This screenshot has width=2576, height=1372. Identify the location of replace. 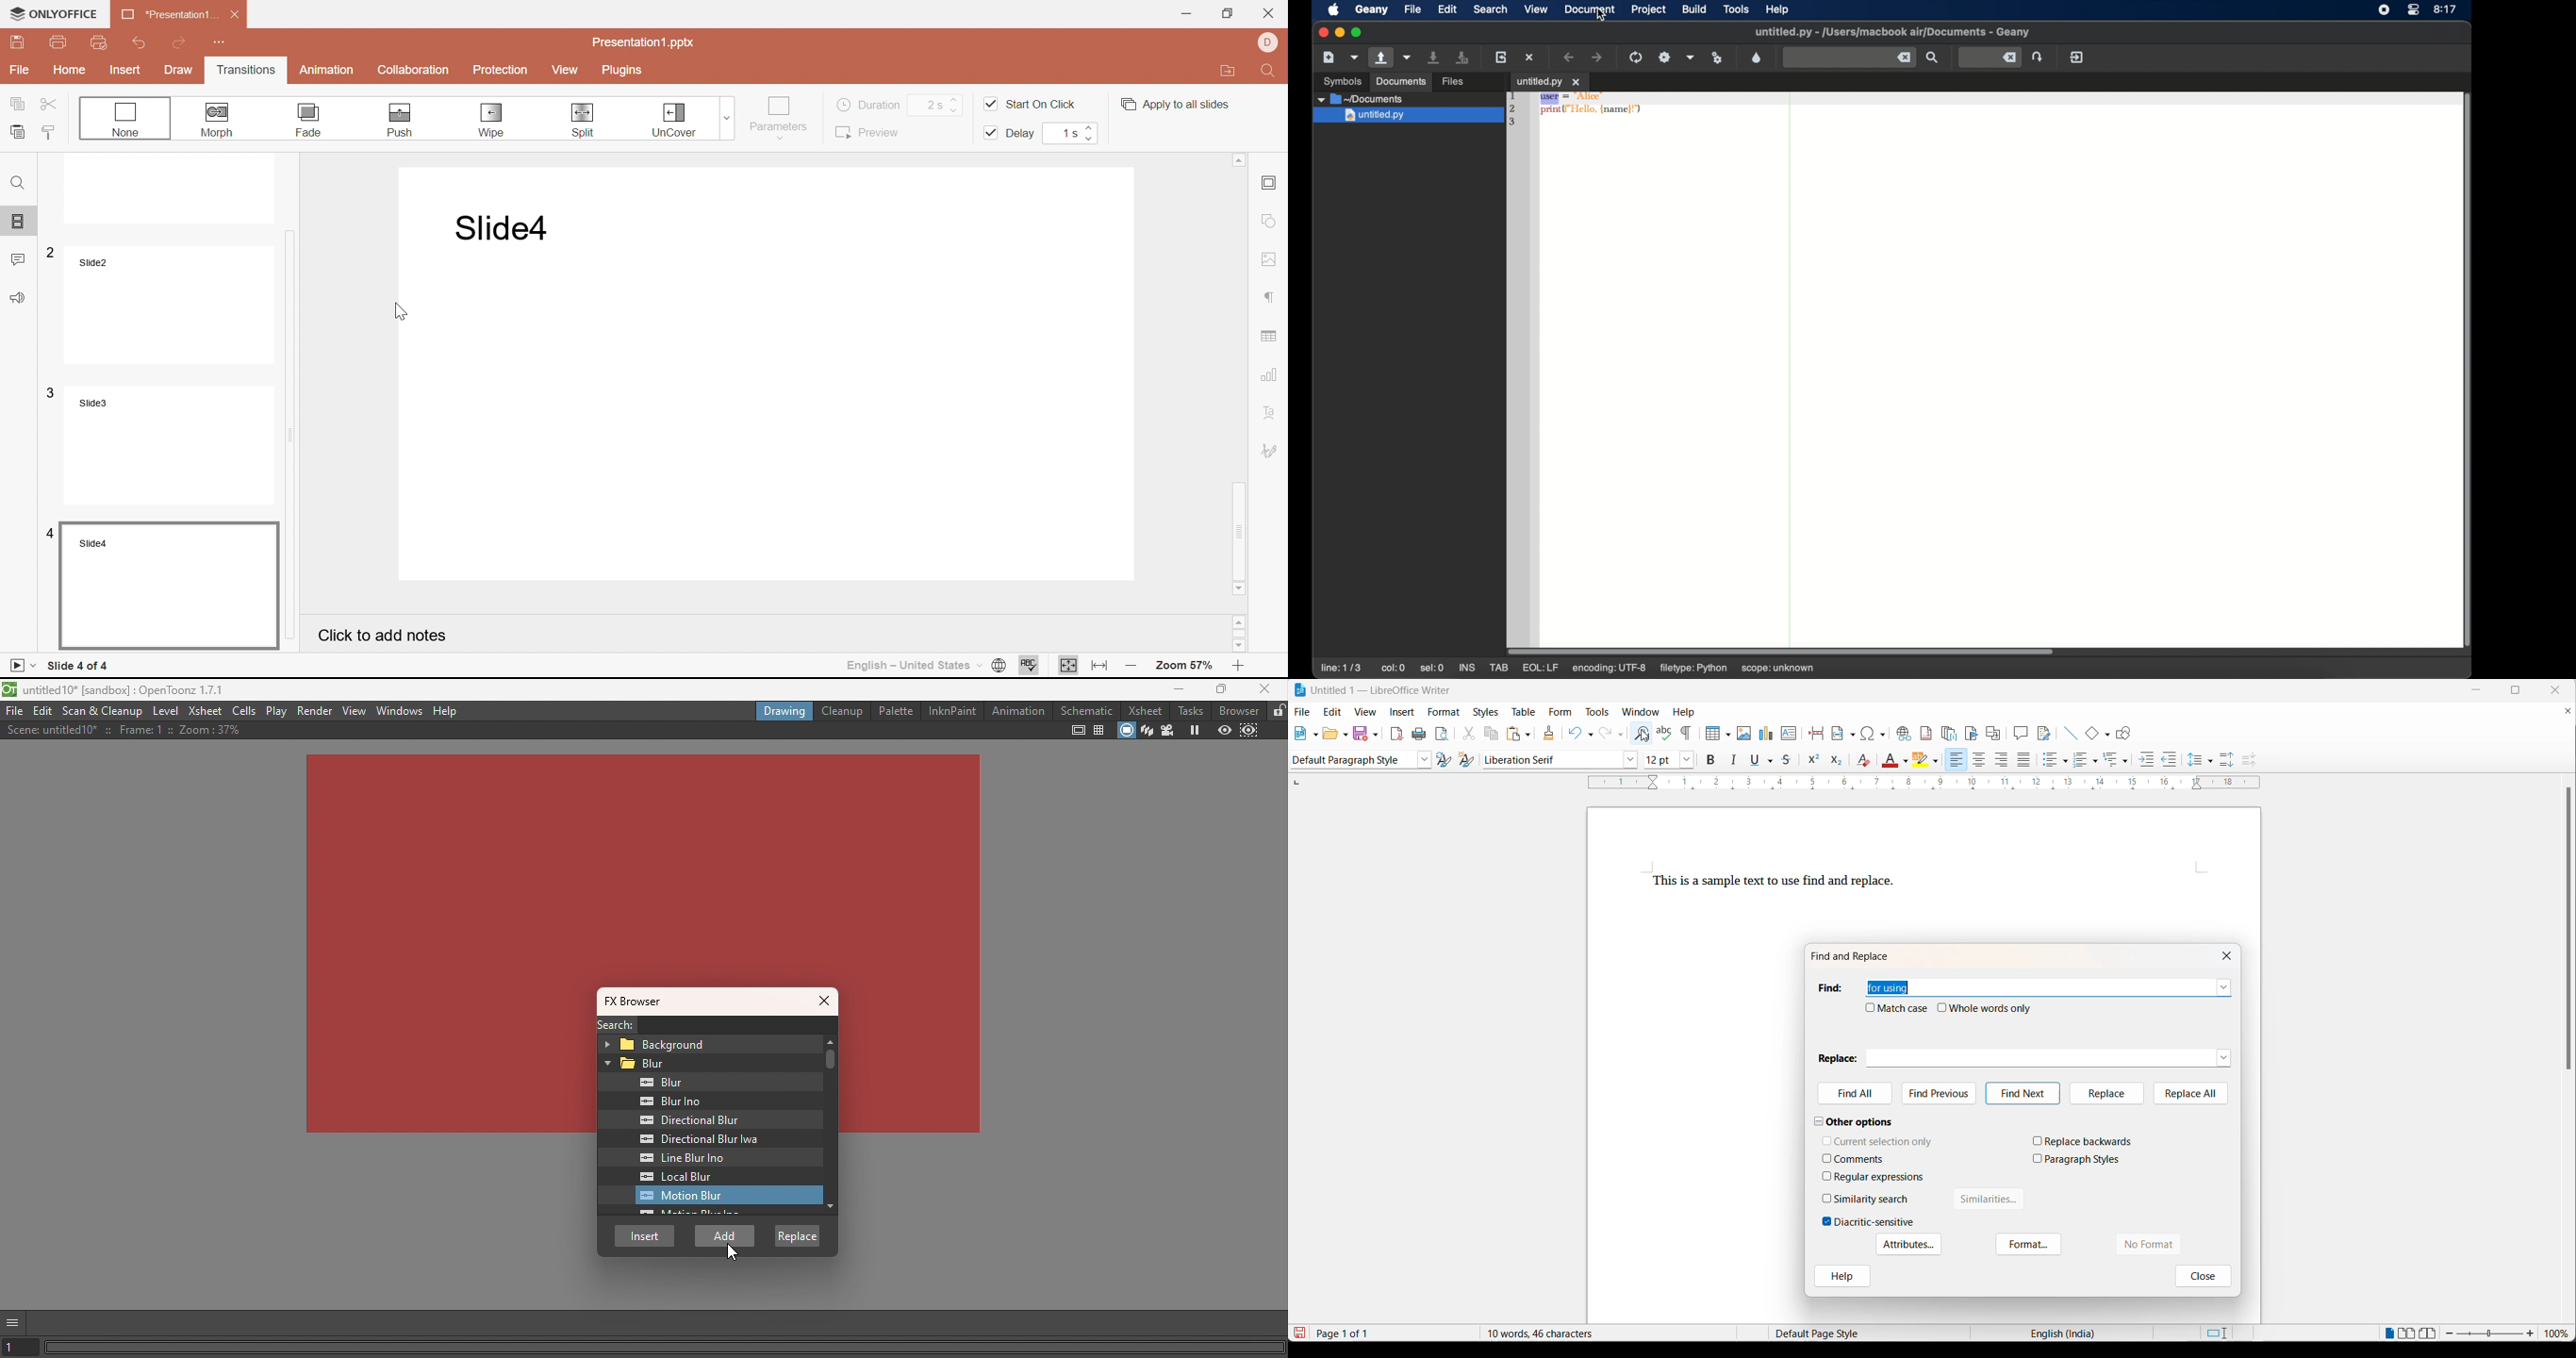
(2105, 1094).